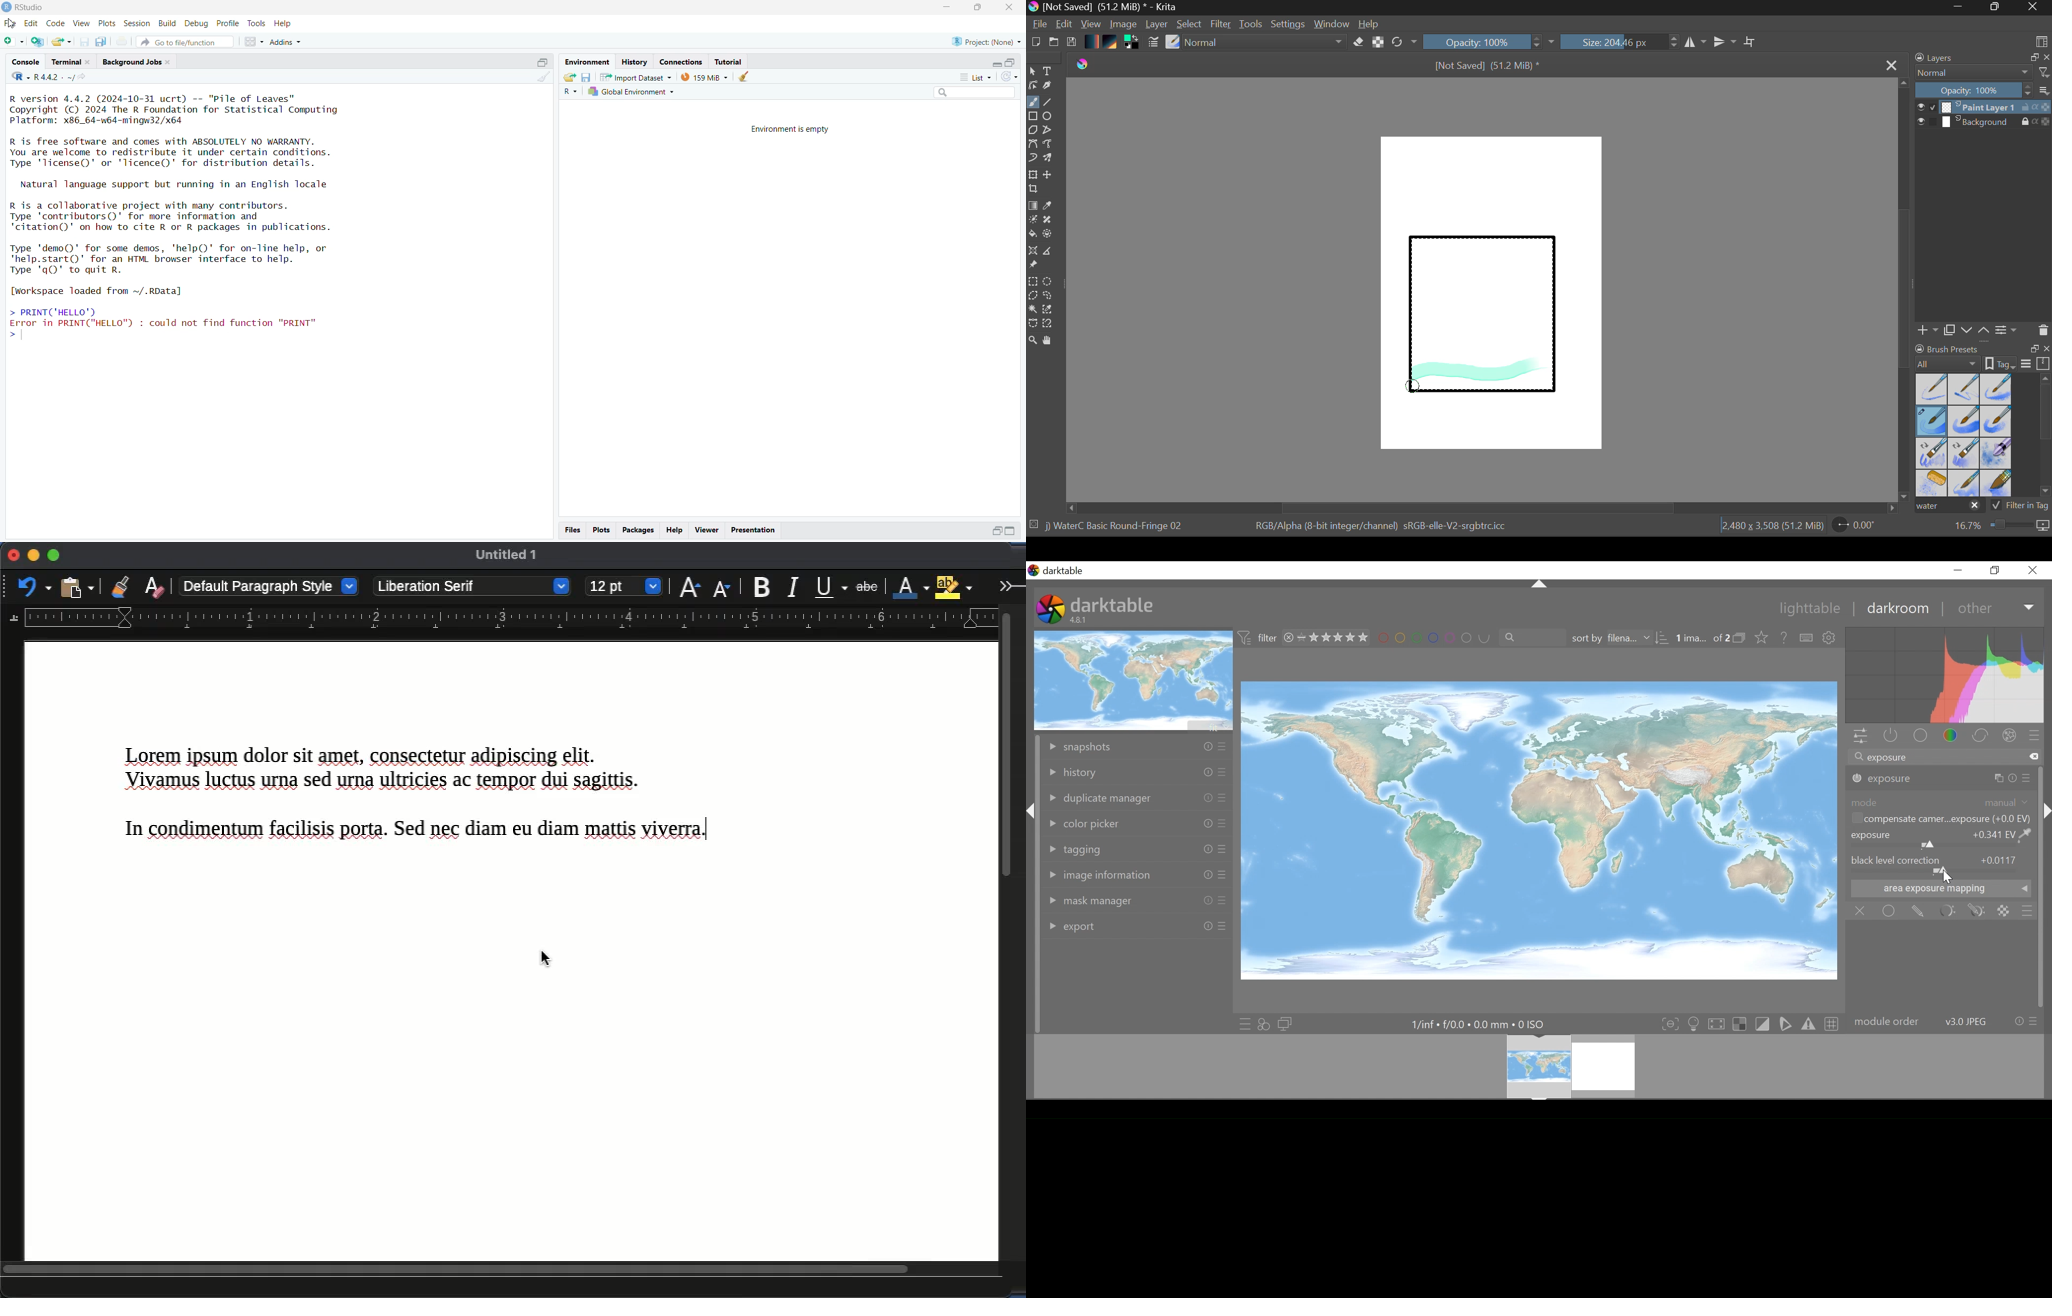  What do you see at coordinates (1173, 42) in the screenshot?
I see `Select Brush Preset` at bounding box center [1173, 42].